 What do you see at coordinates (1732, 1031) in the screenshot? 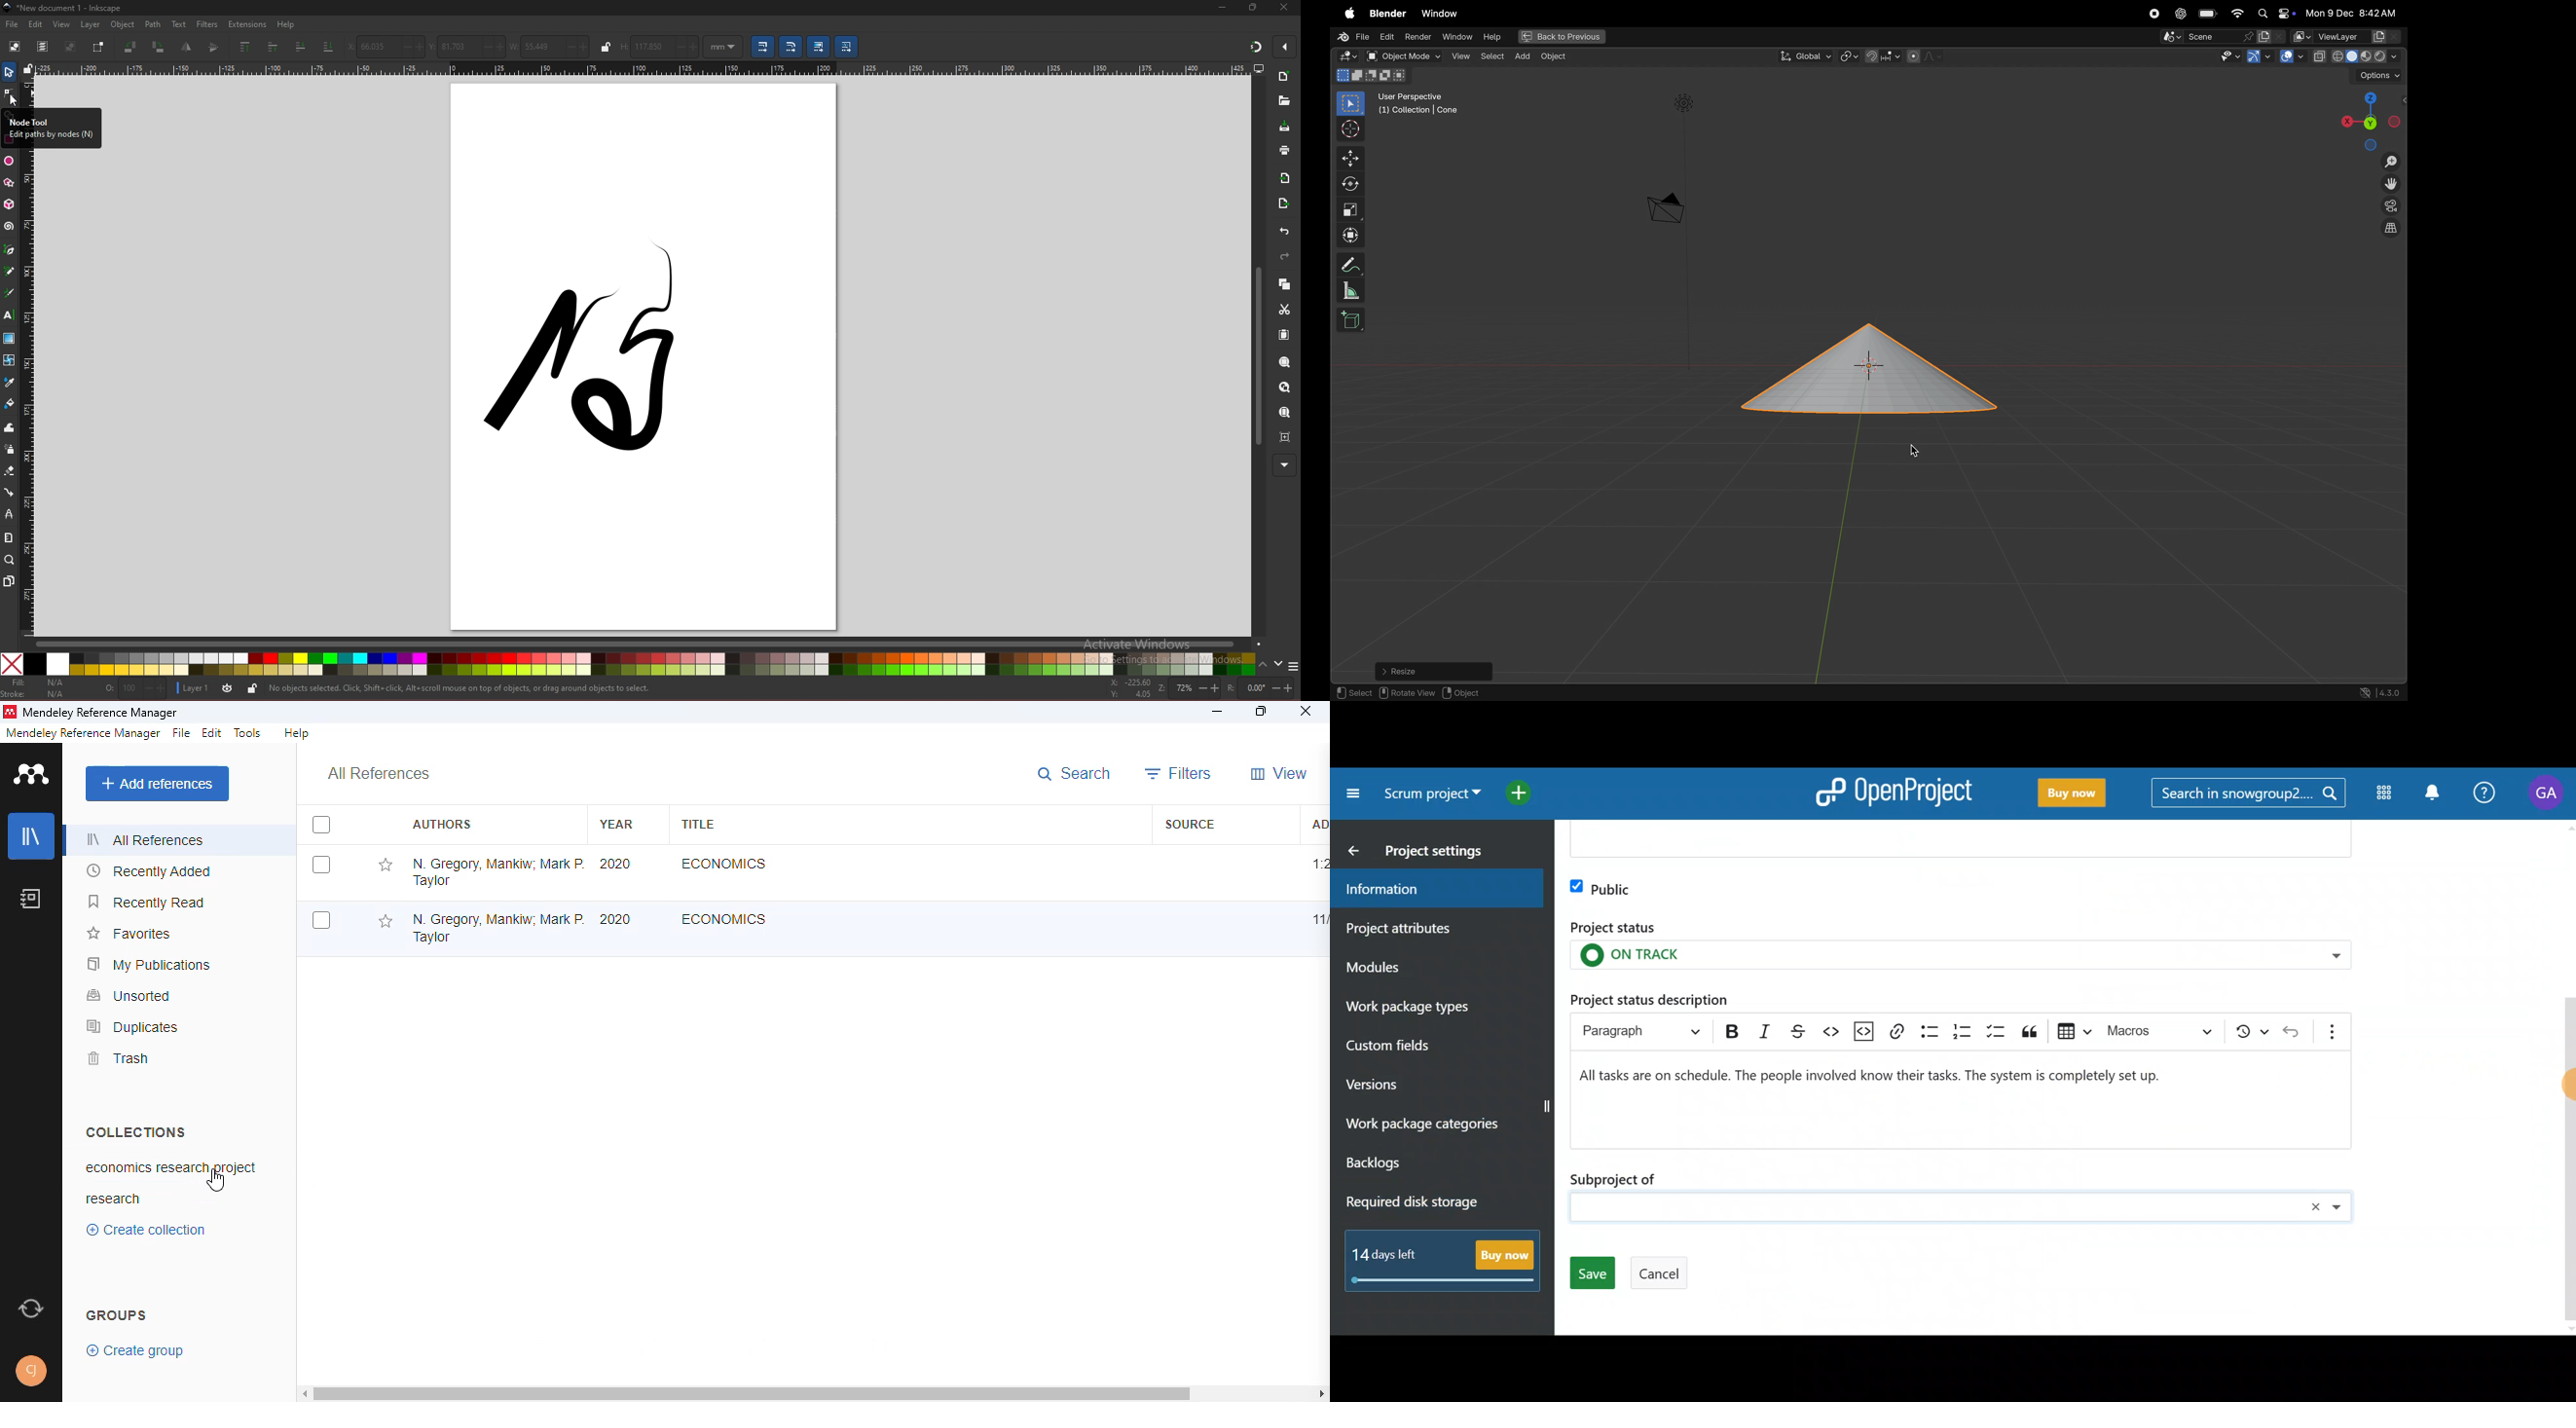
I see `Bold` at bounding box center [1732, 1031].